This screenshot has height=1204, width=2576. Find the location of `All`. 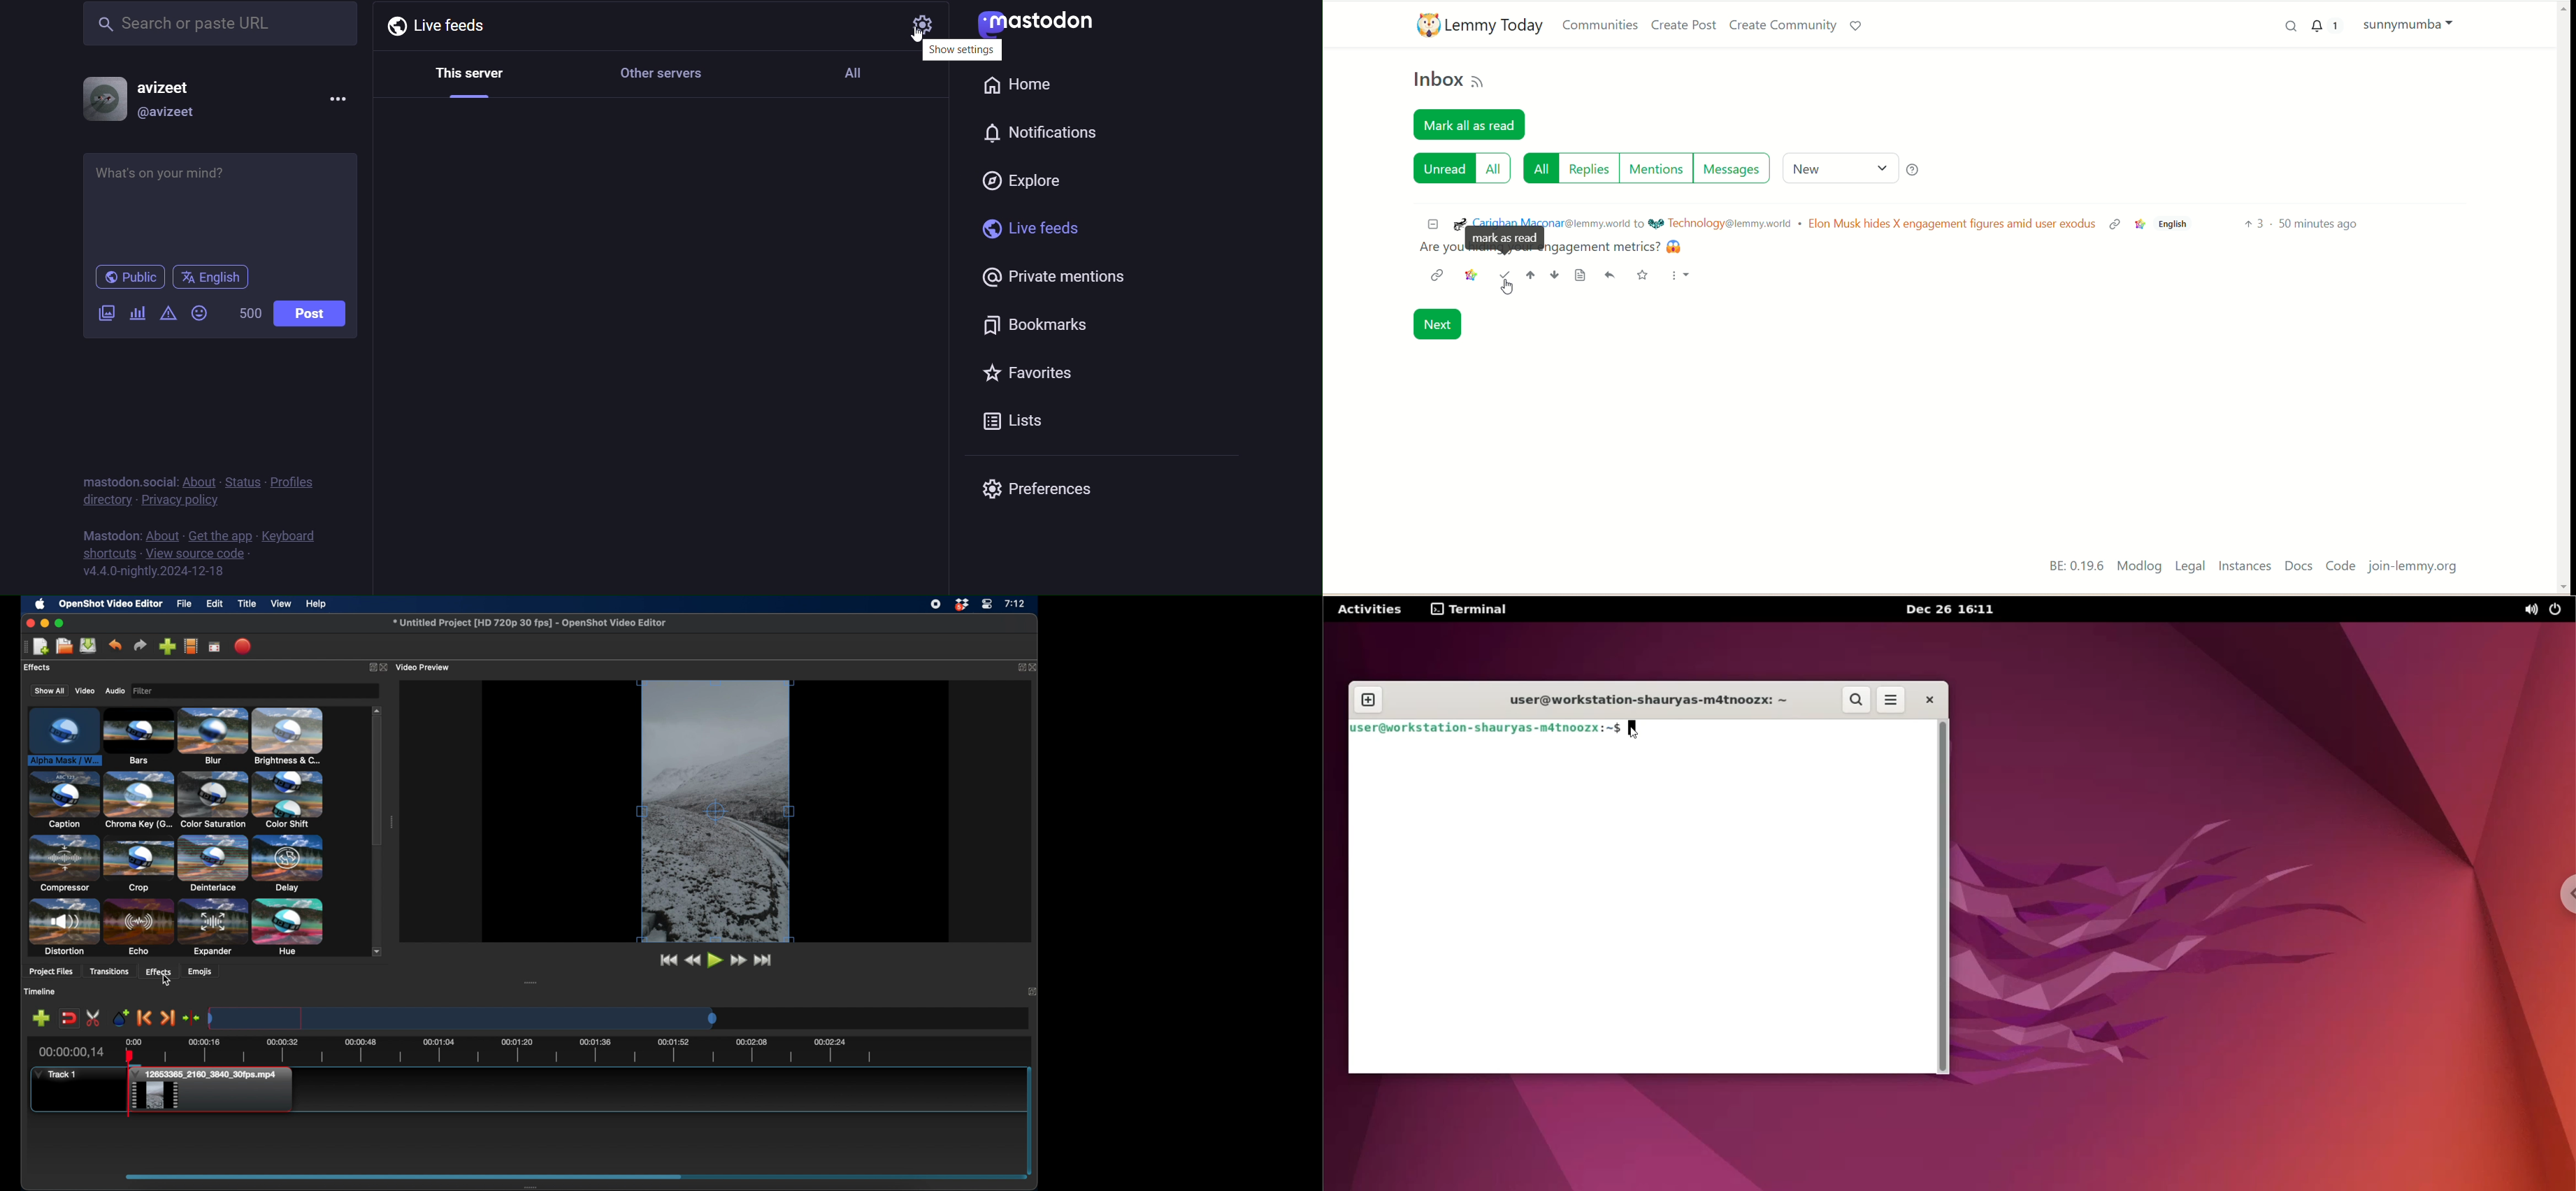

All is located at coordinates (854, 73).